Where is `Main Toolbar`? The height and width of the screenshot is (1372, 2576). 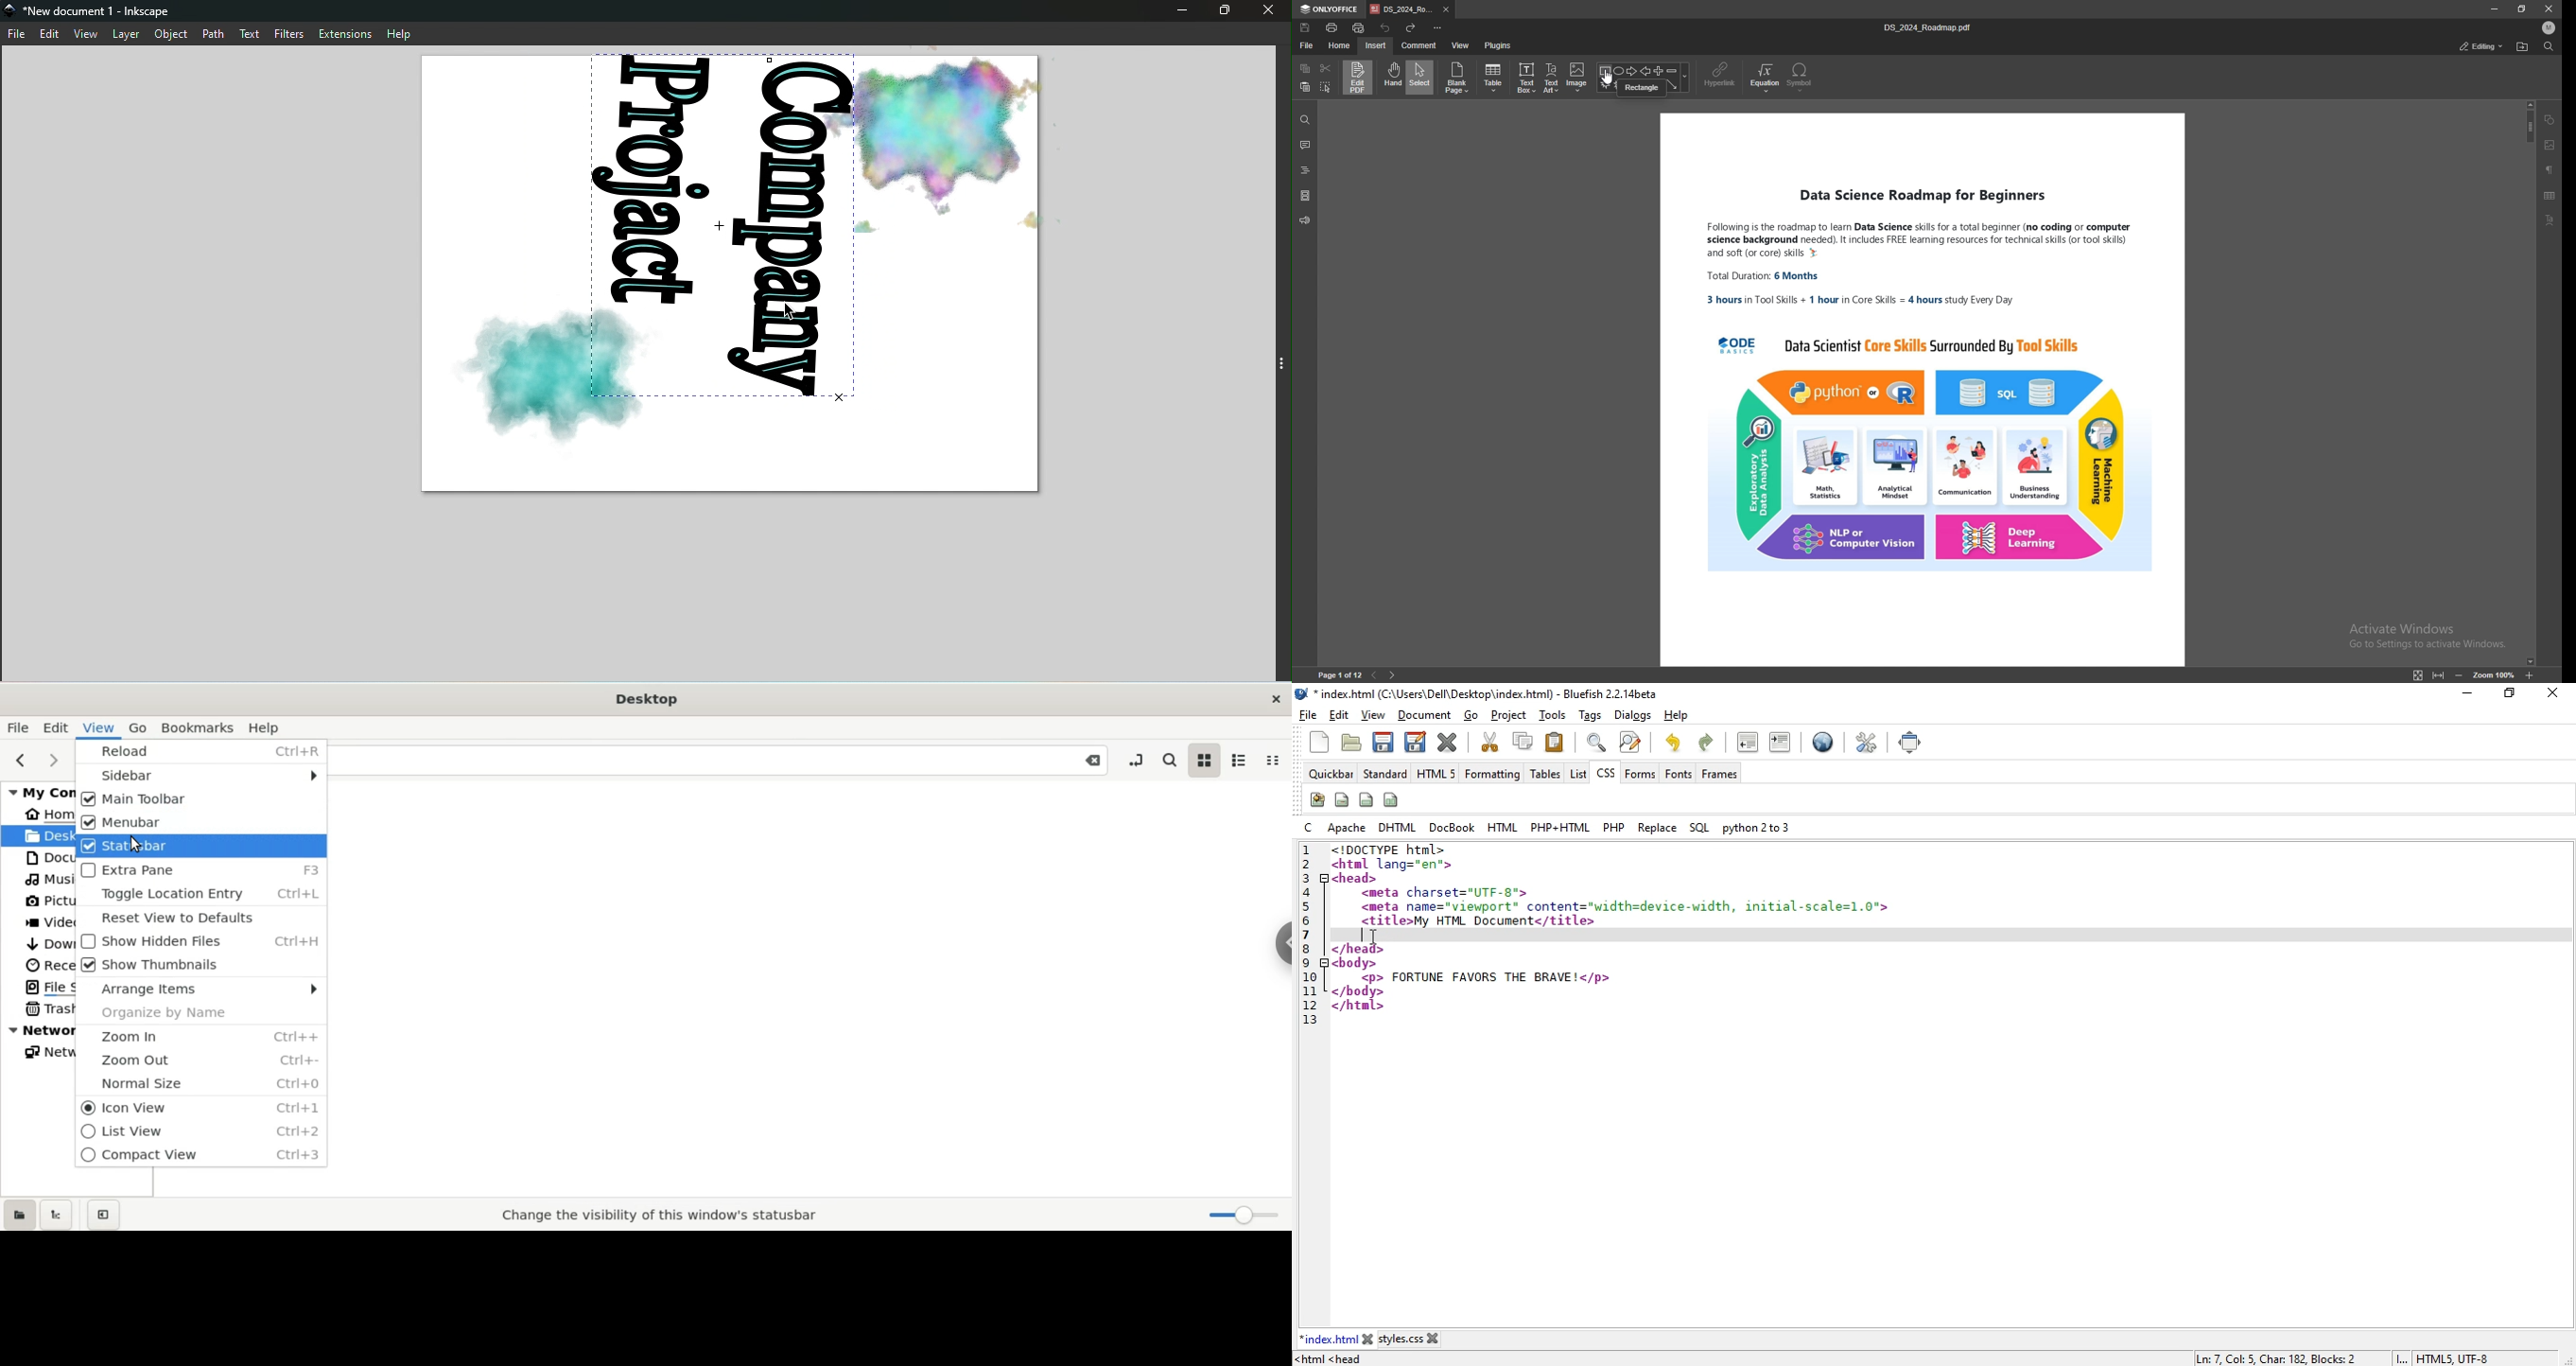 Main Toolbar is located at coordinates (198, 799).